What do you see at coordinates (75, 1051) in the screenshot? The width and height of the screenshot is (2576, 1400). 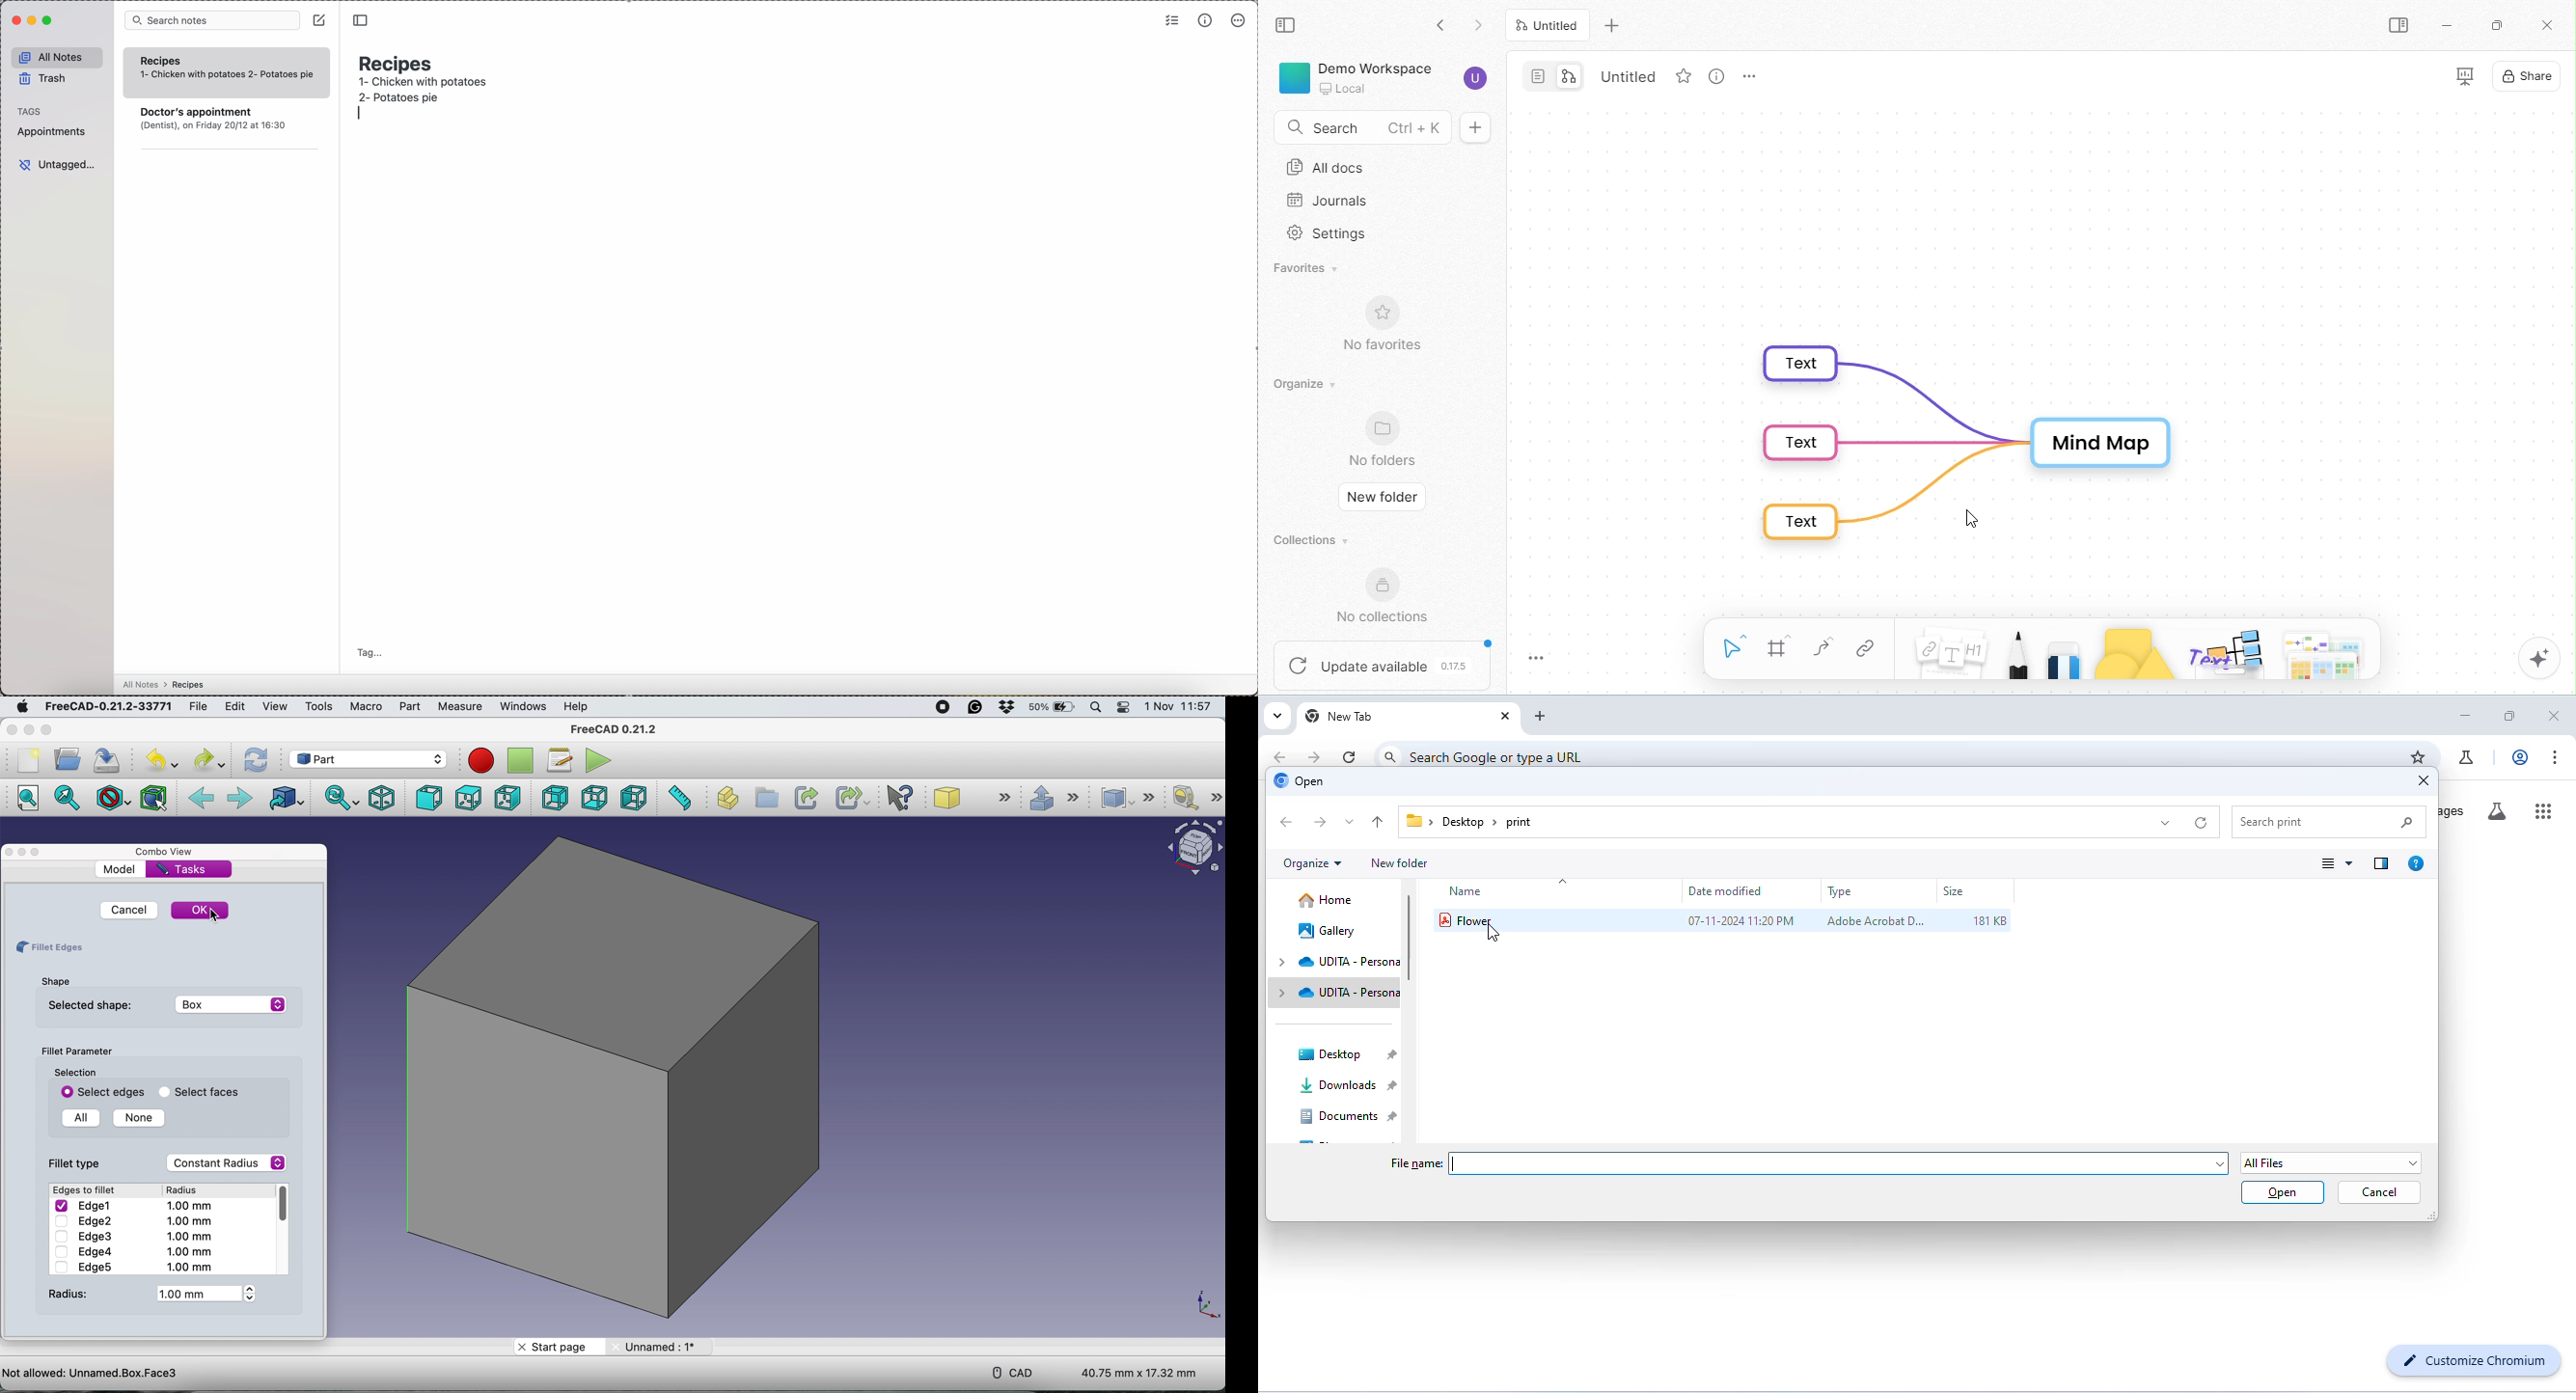 I see `Fillet Parameter` at bounding box center [75, 1051].